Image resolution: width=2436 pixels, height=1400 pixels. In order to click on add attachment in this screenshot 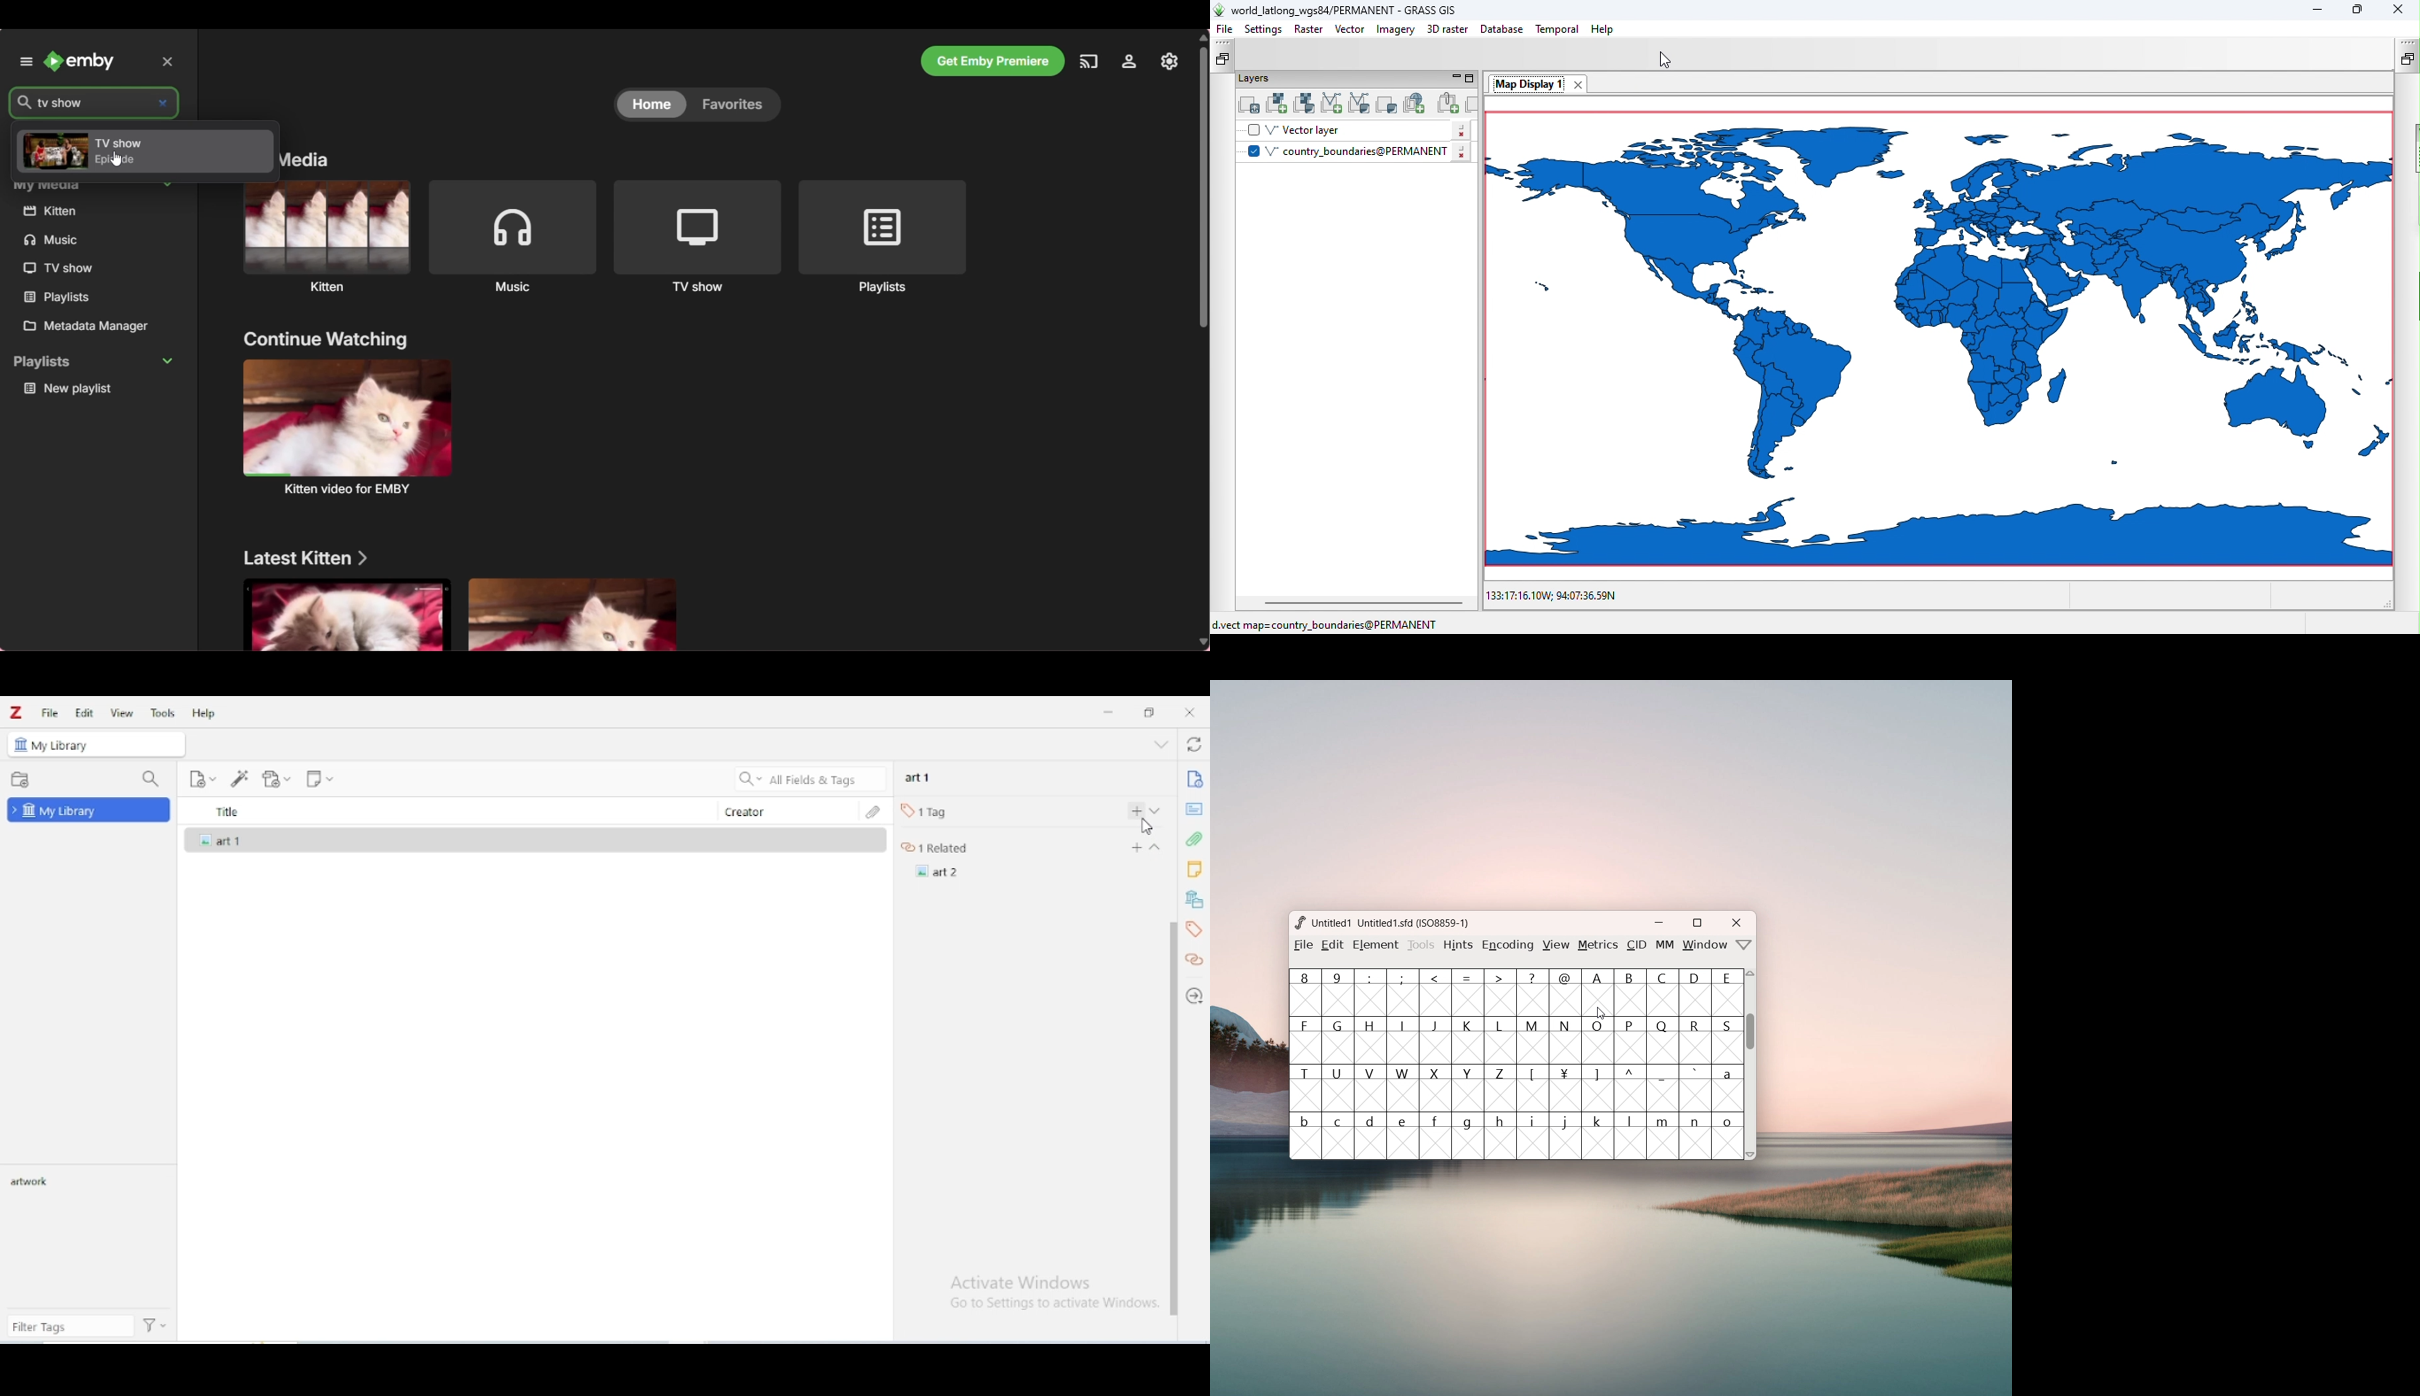, I will do `click(276, 779)`.